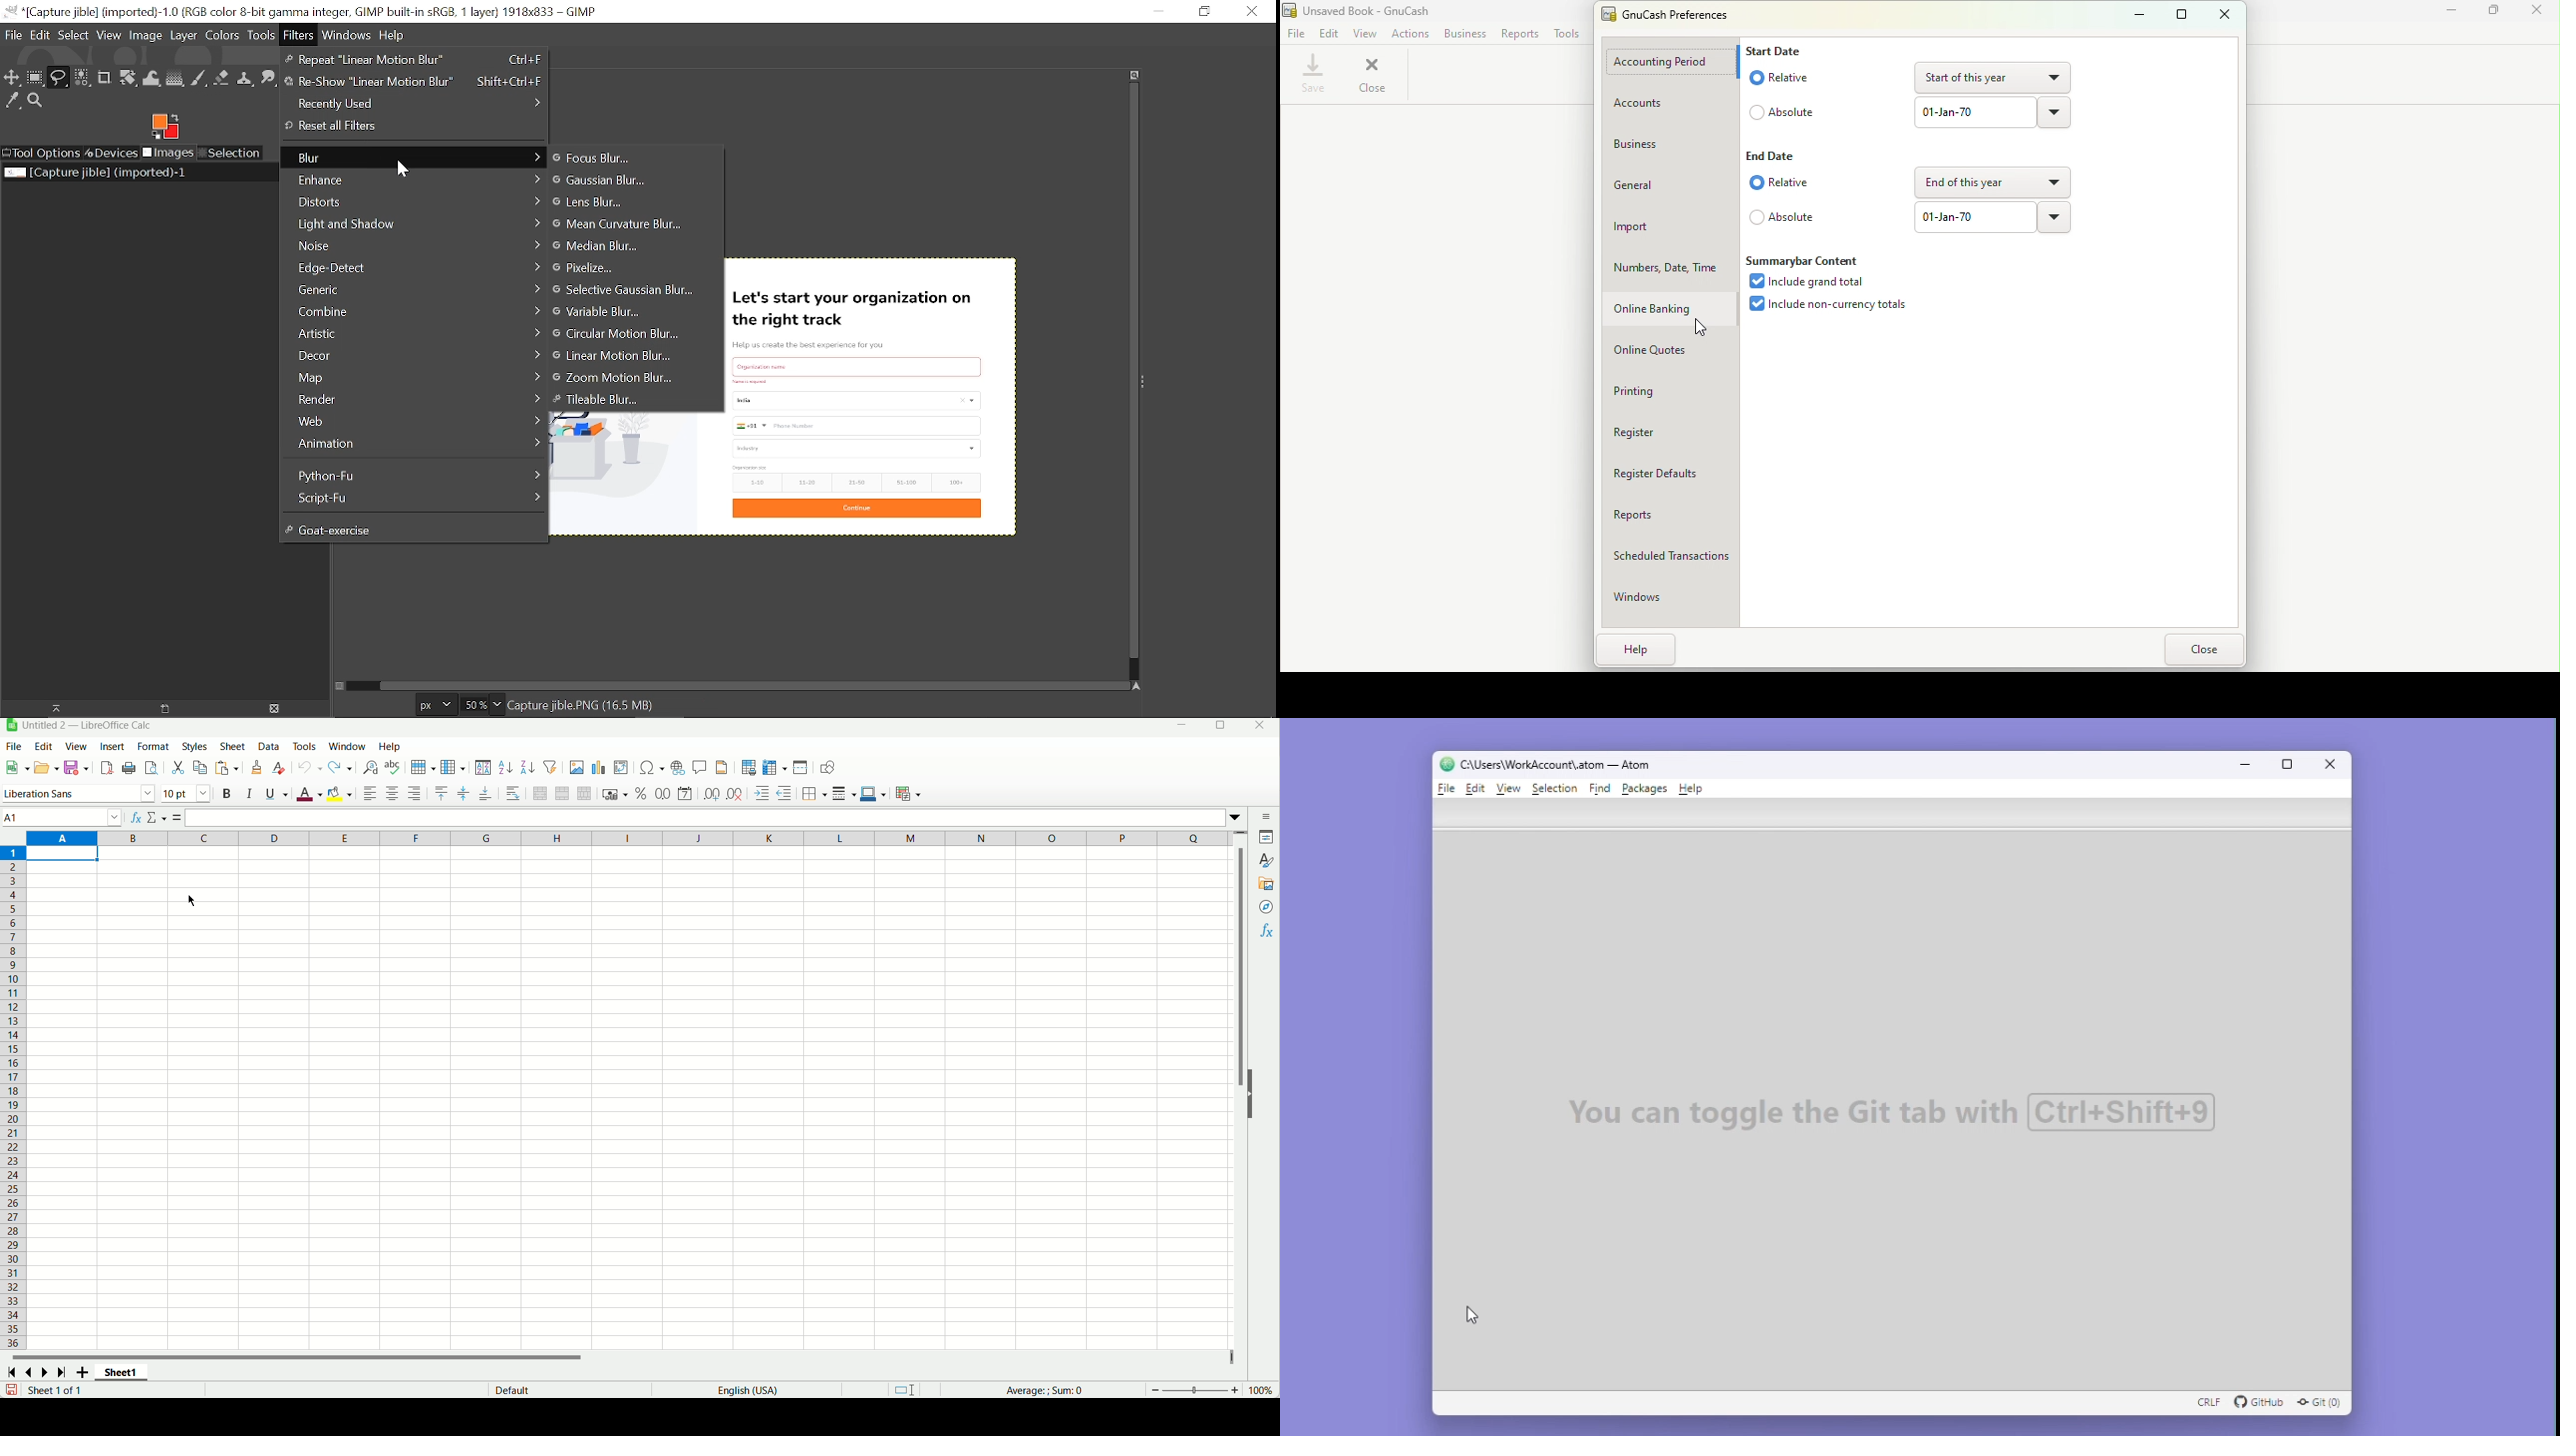  What do you see at coordinates (112, 152) in the screenshot?
I see `Devices` at bounding box center [112, 152].